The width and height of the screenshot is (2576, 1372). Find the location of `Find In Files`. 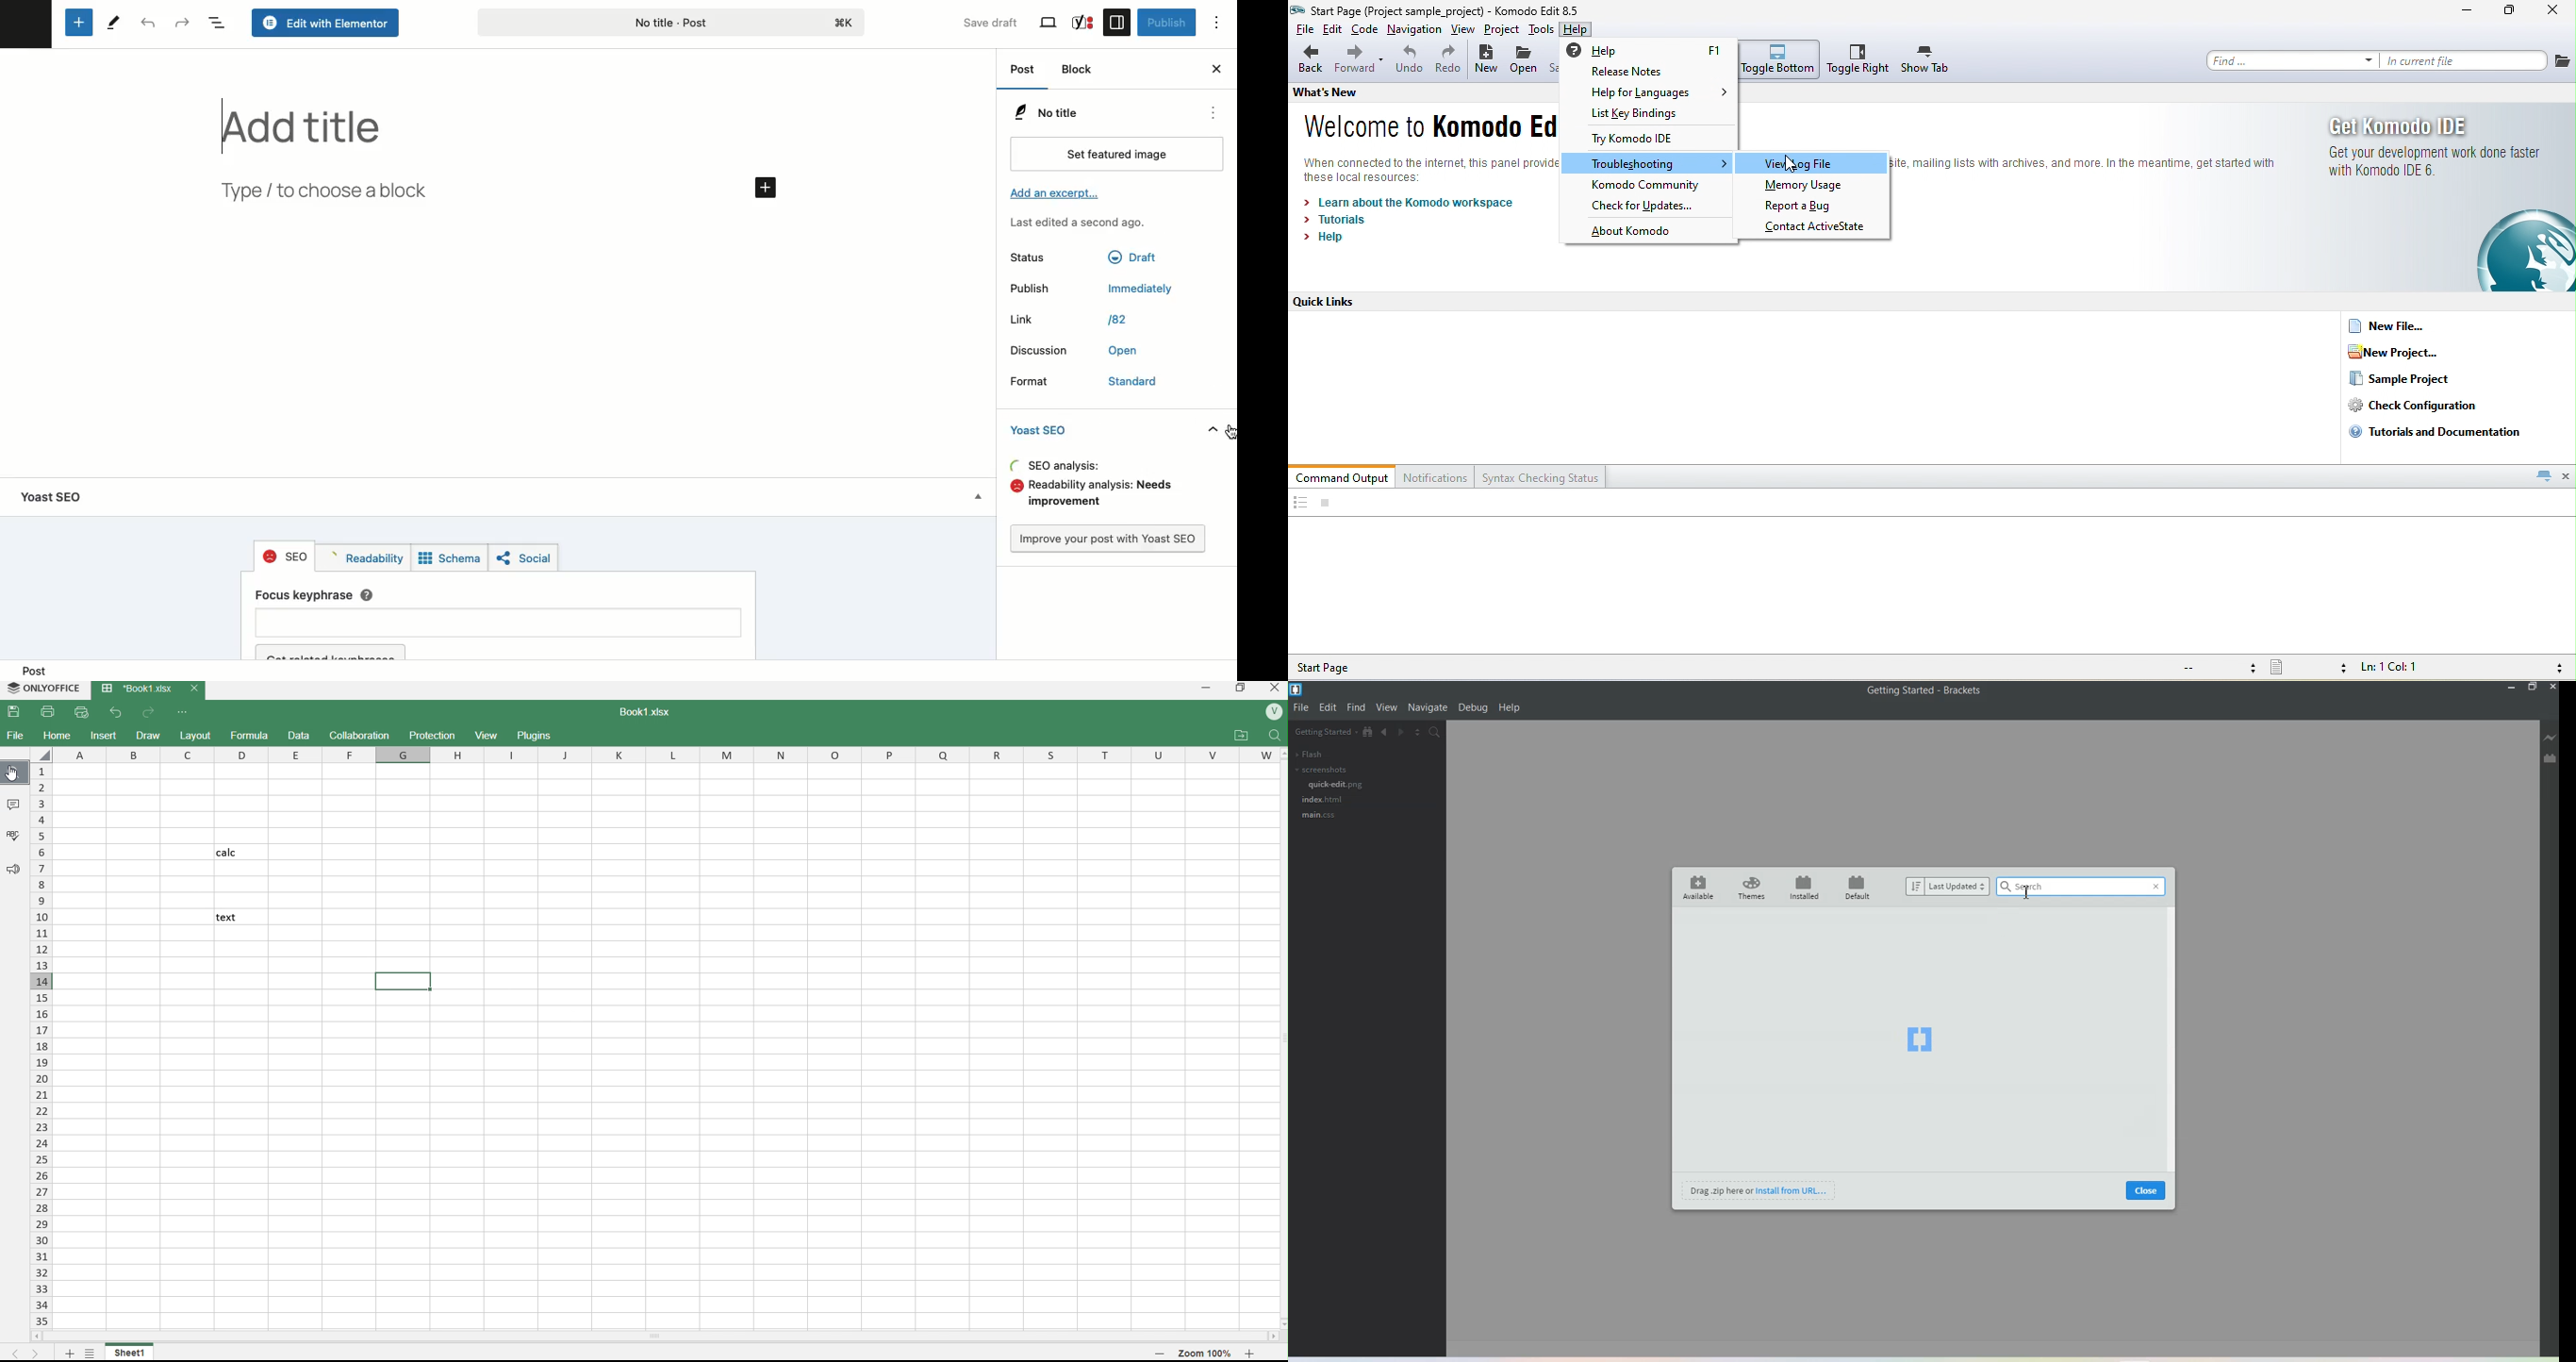

Find In Files is located at coordinates (1439, 734).